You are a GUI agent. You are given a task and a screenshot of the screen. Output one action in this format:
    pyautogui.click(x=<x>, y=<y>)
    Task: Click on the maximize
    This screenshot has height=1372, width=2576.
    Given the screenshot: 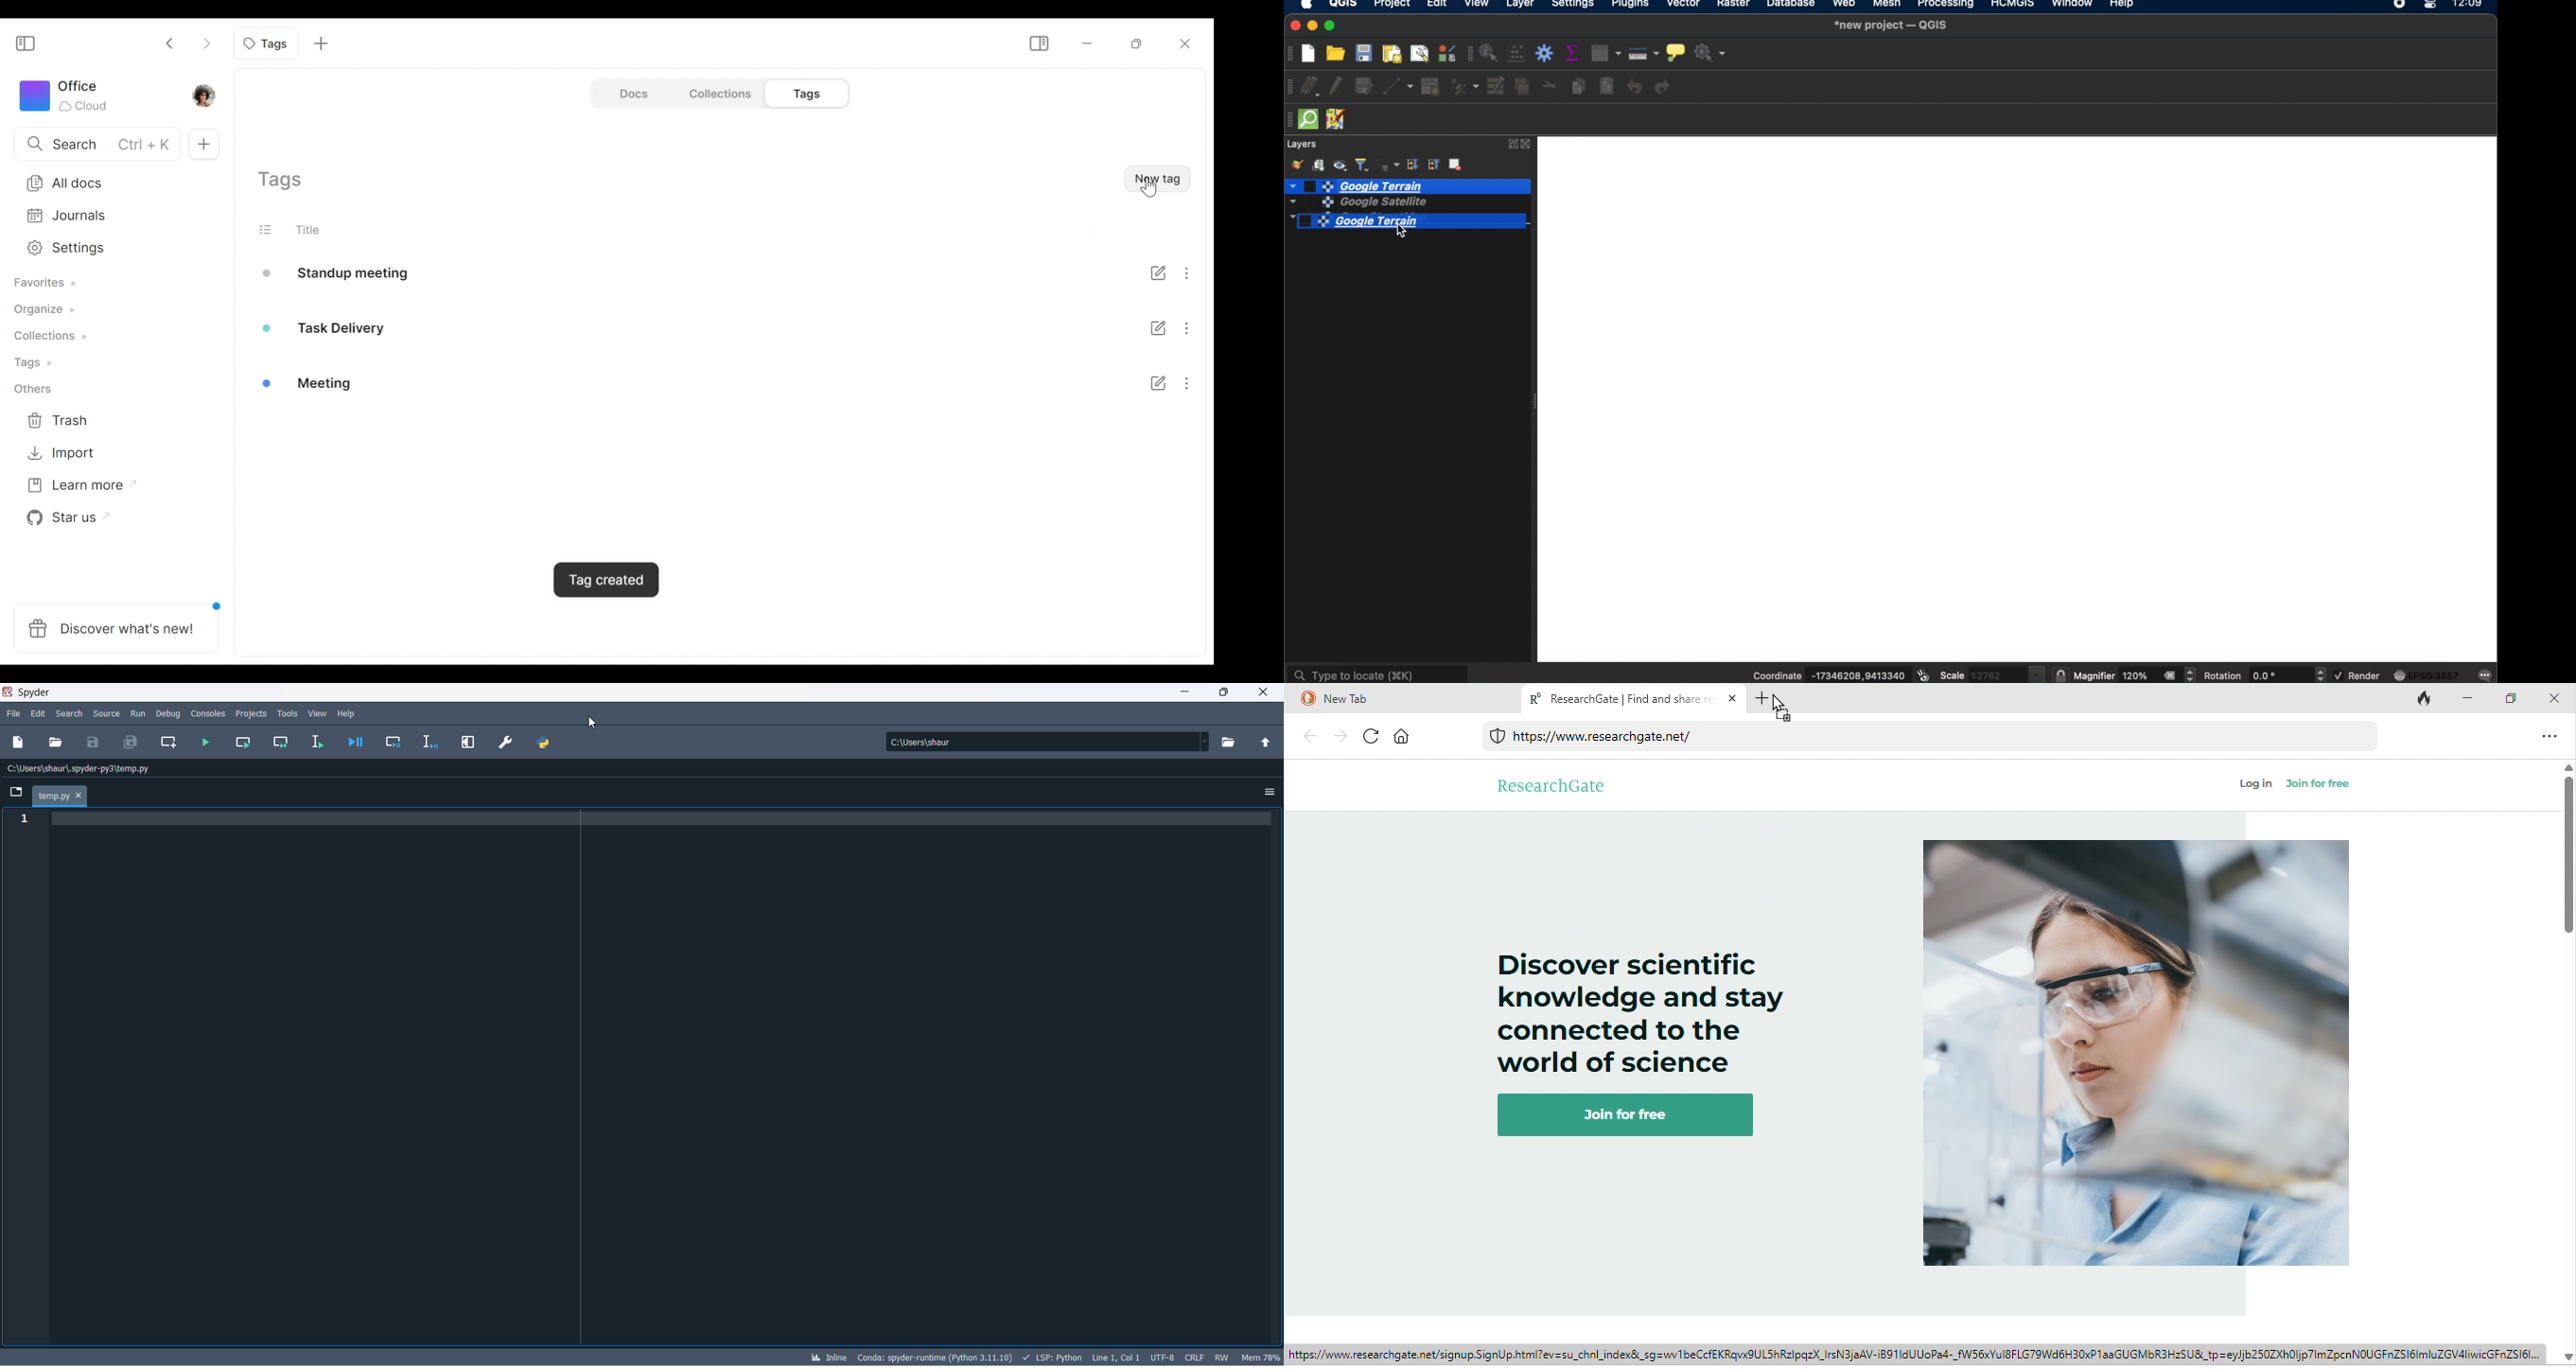 What is the action you would take?
    pyautogui.click(x=1225, y=693)
    